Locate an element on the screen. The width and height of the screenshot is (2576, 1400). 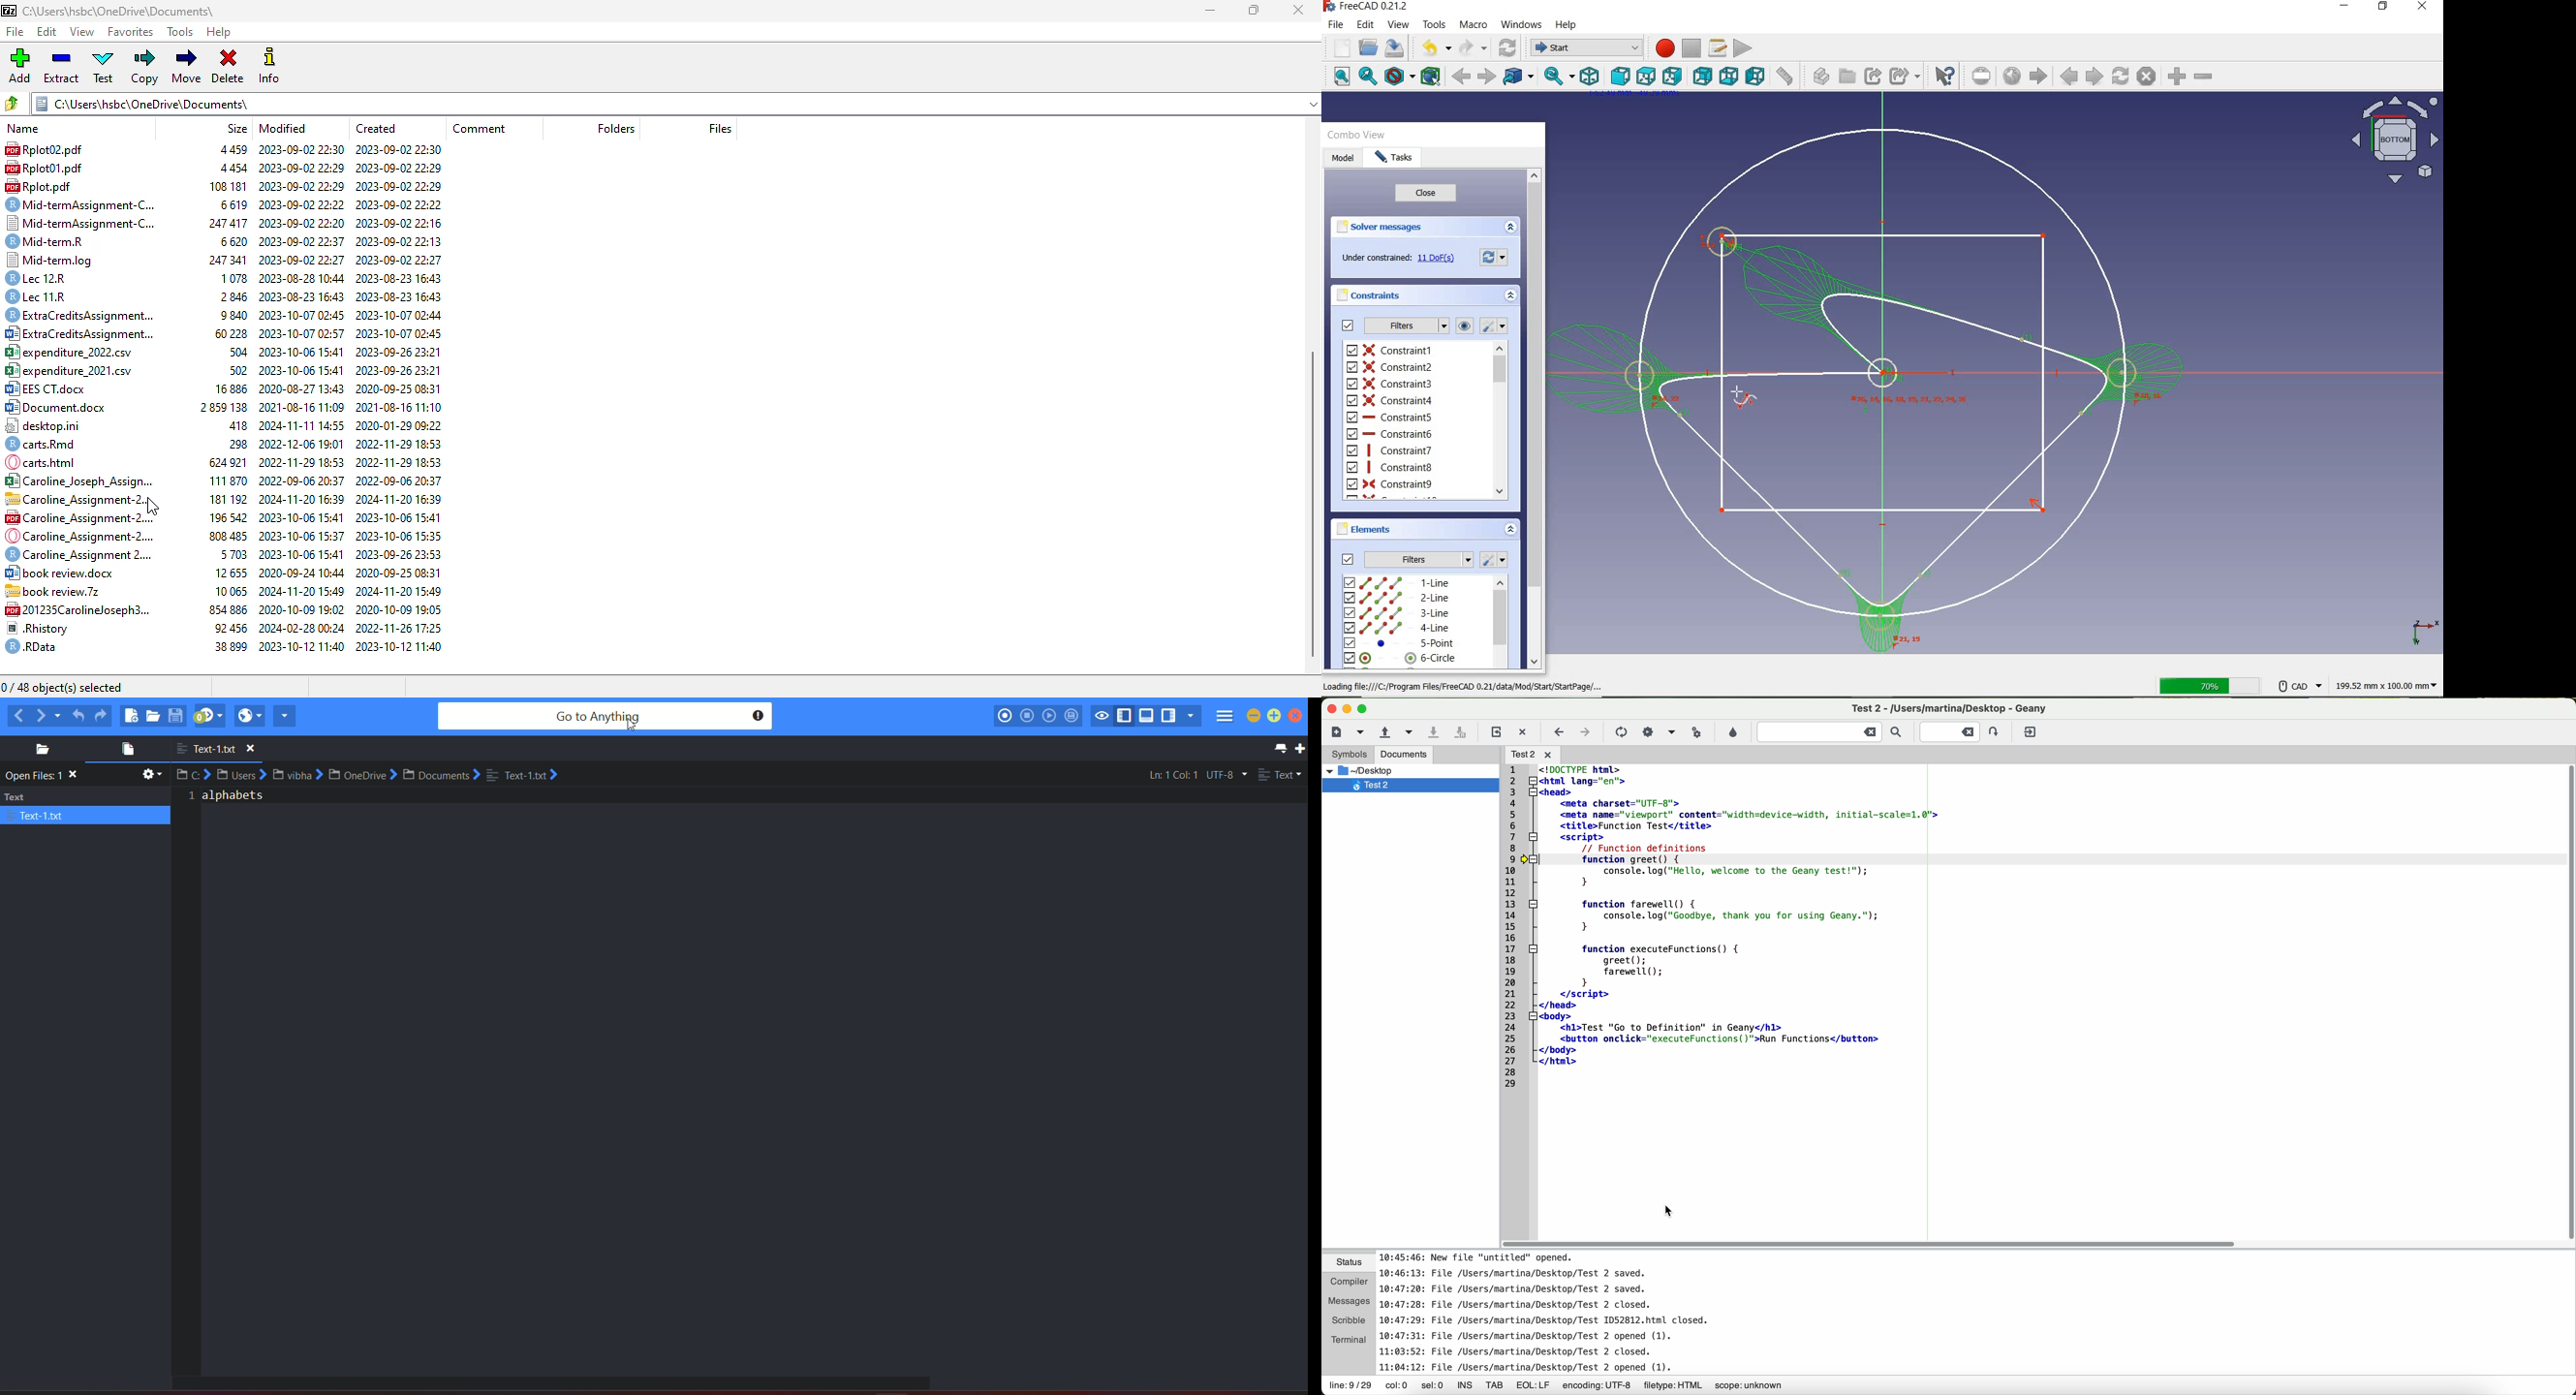
left is located at coordinates (1755, 77).